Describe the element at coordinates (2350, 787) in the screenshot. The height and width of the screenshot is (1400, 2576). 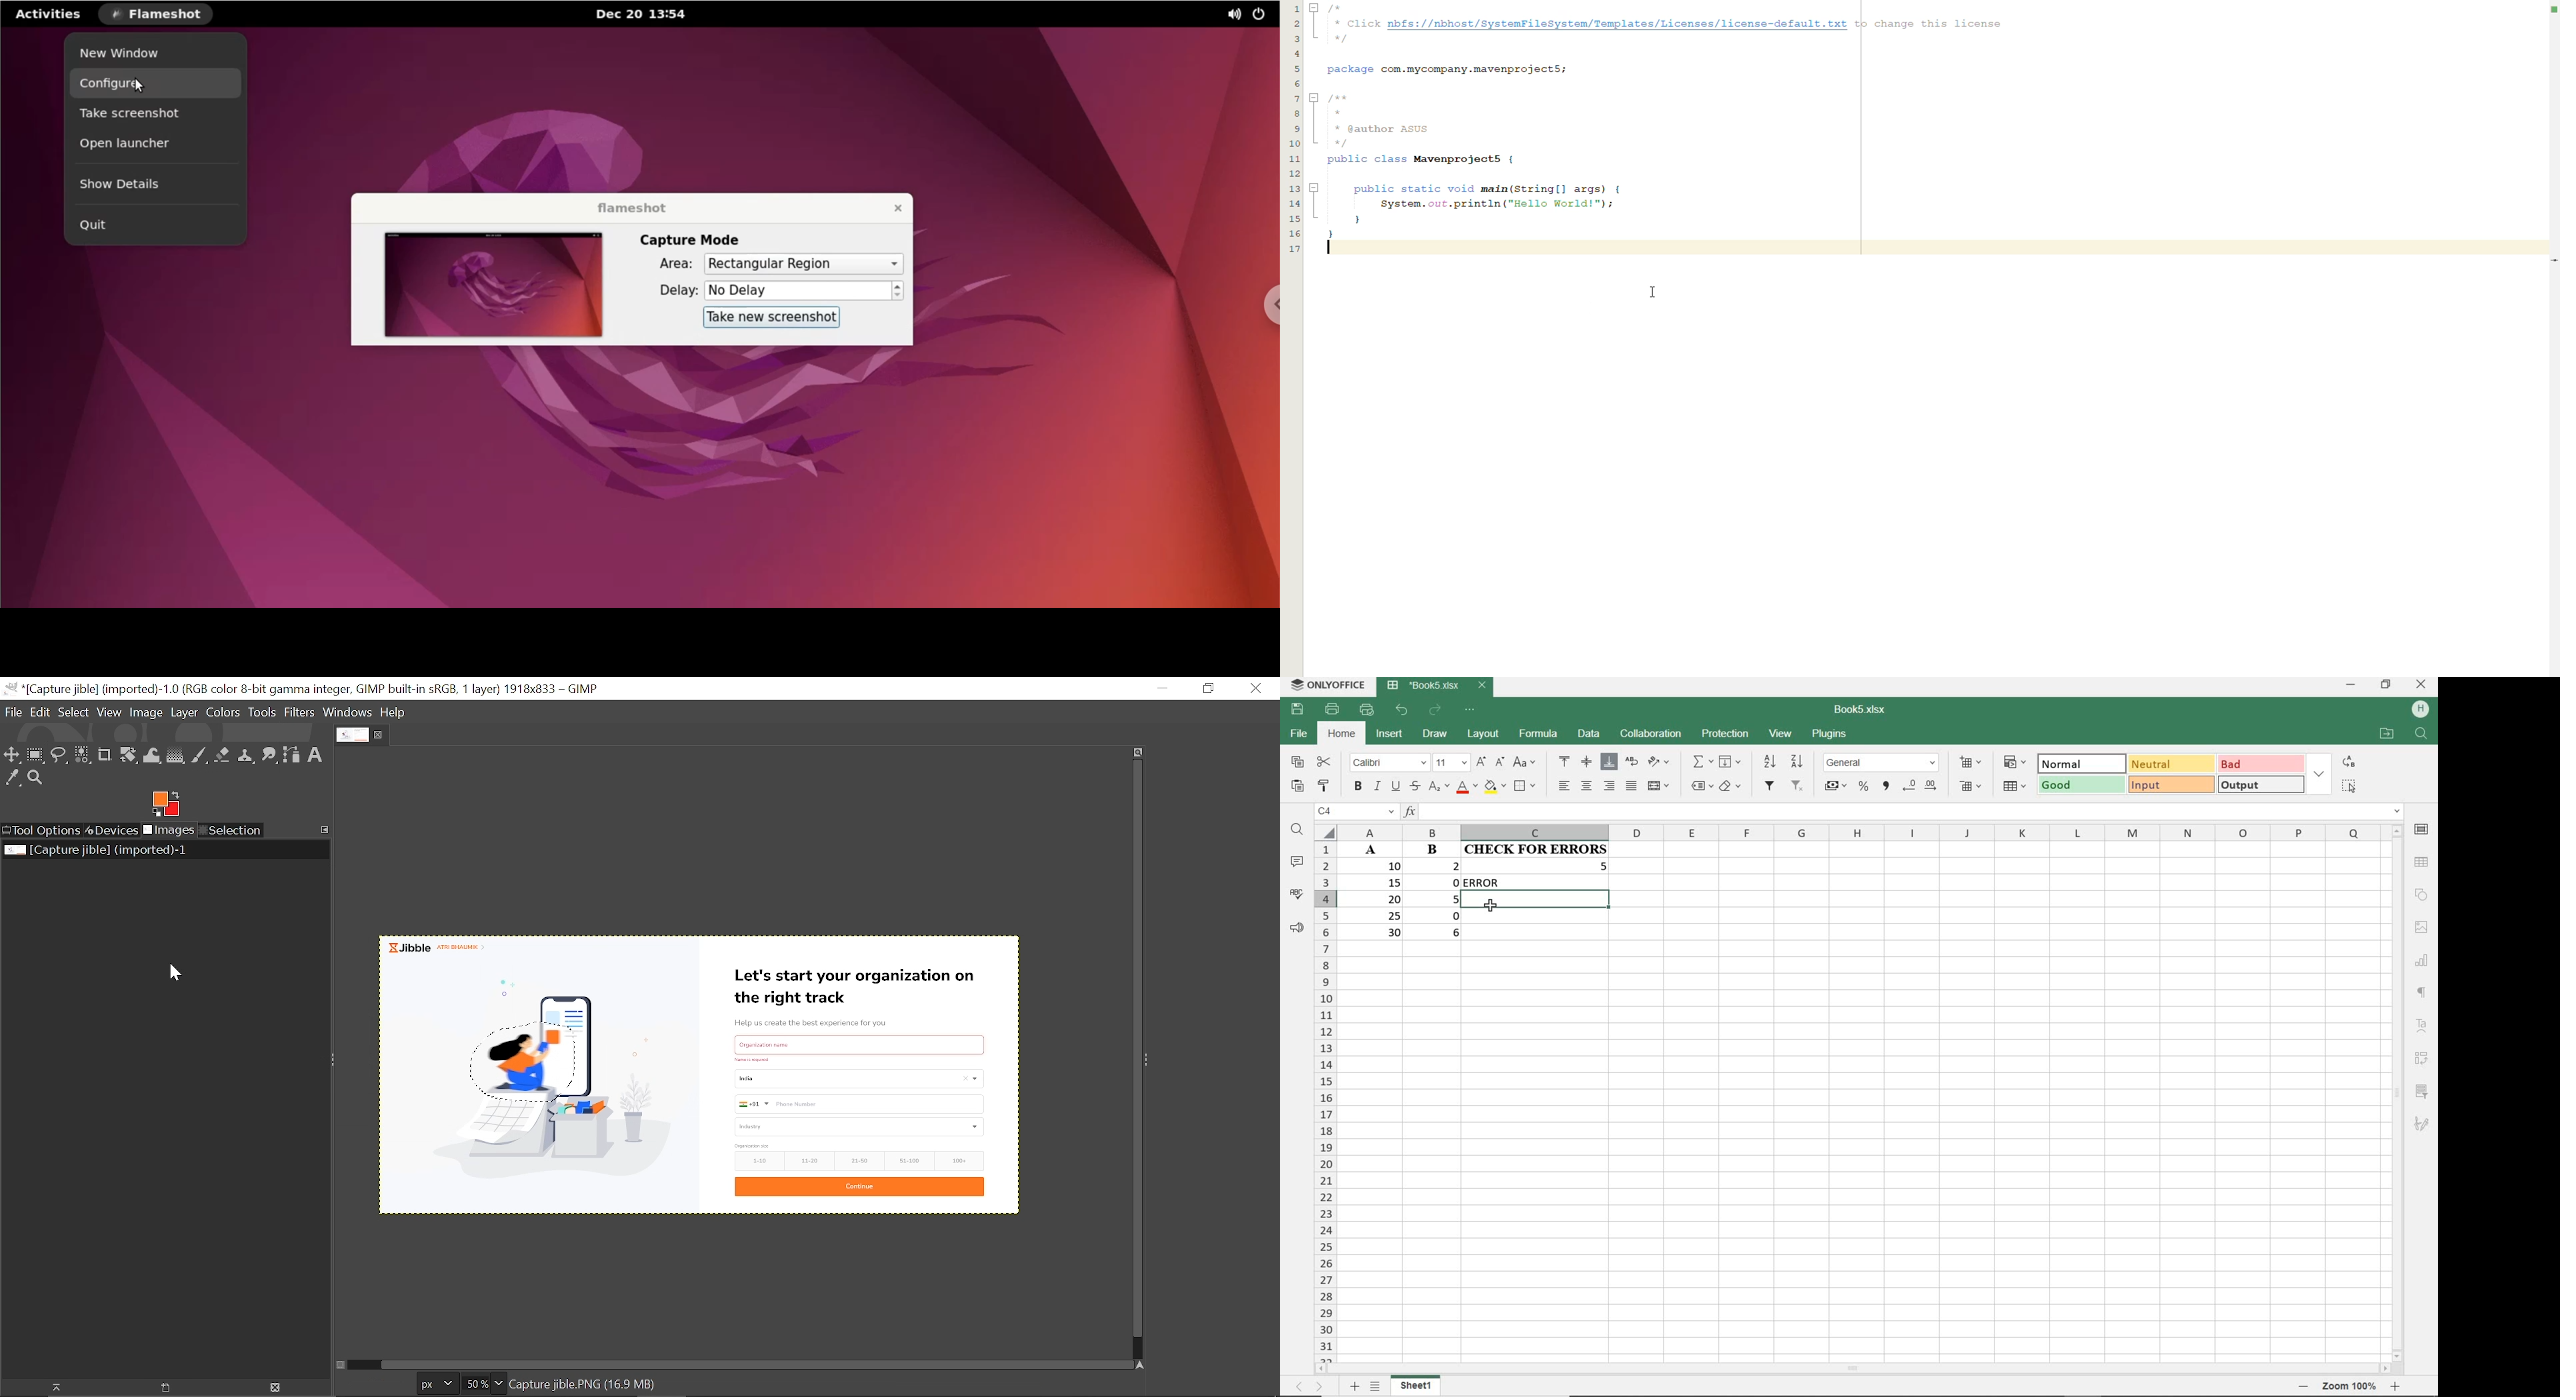
I see `SELECT ALL` at that location.